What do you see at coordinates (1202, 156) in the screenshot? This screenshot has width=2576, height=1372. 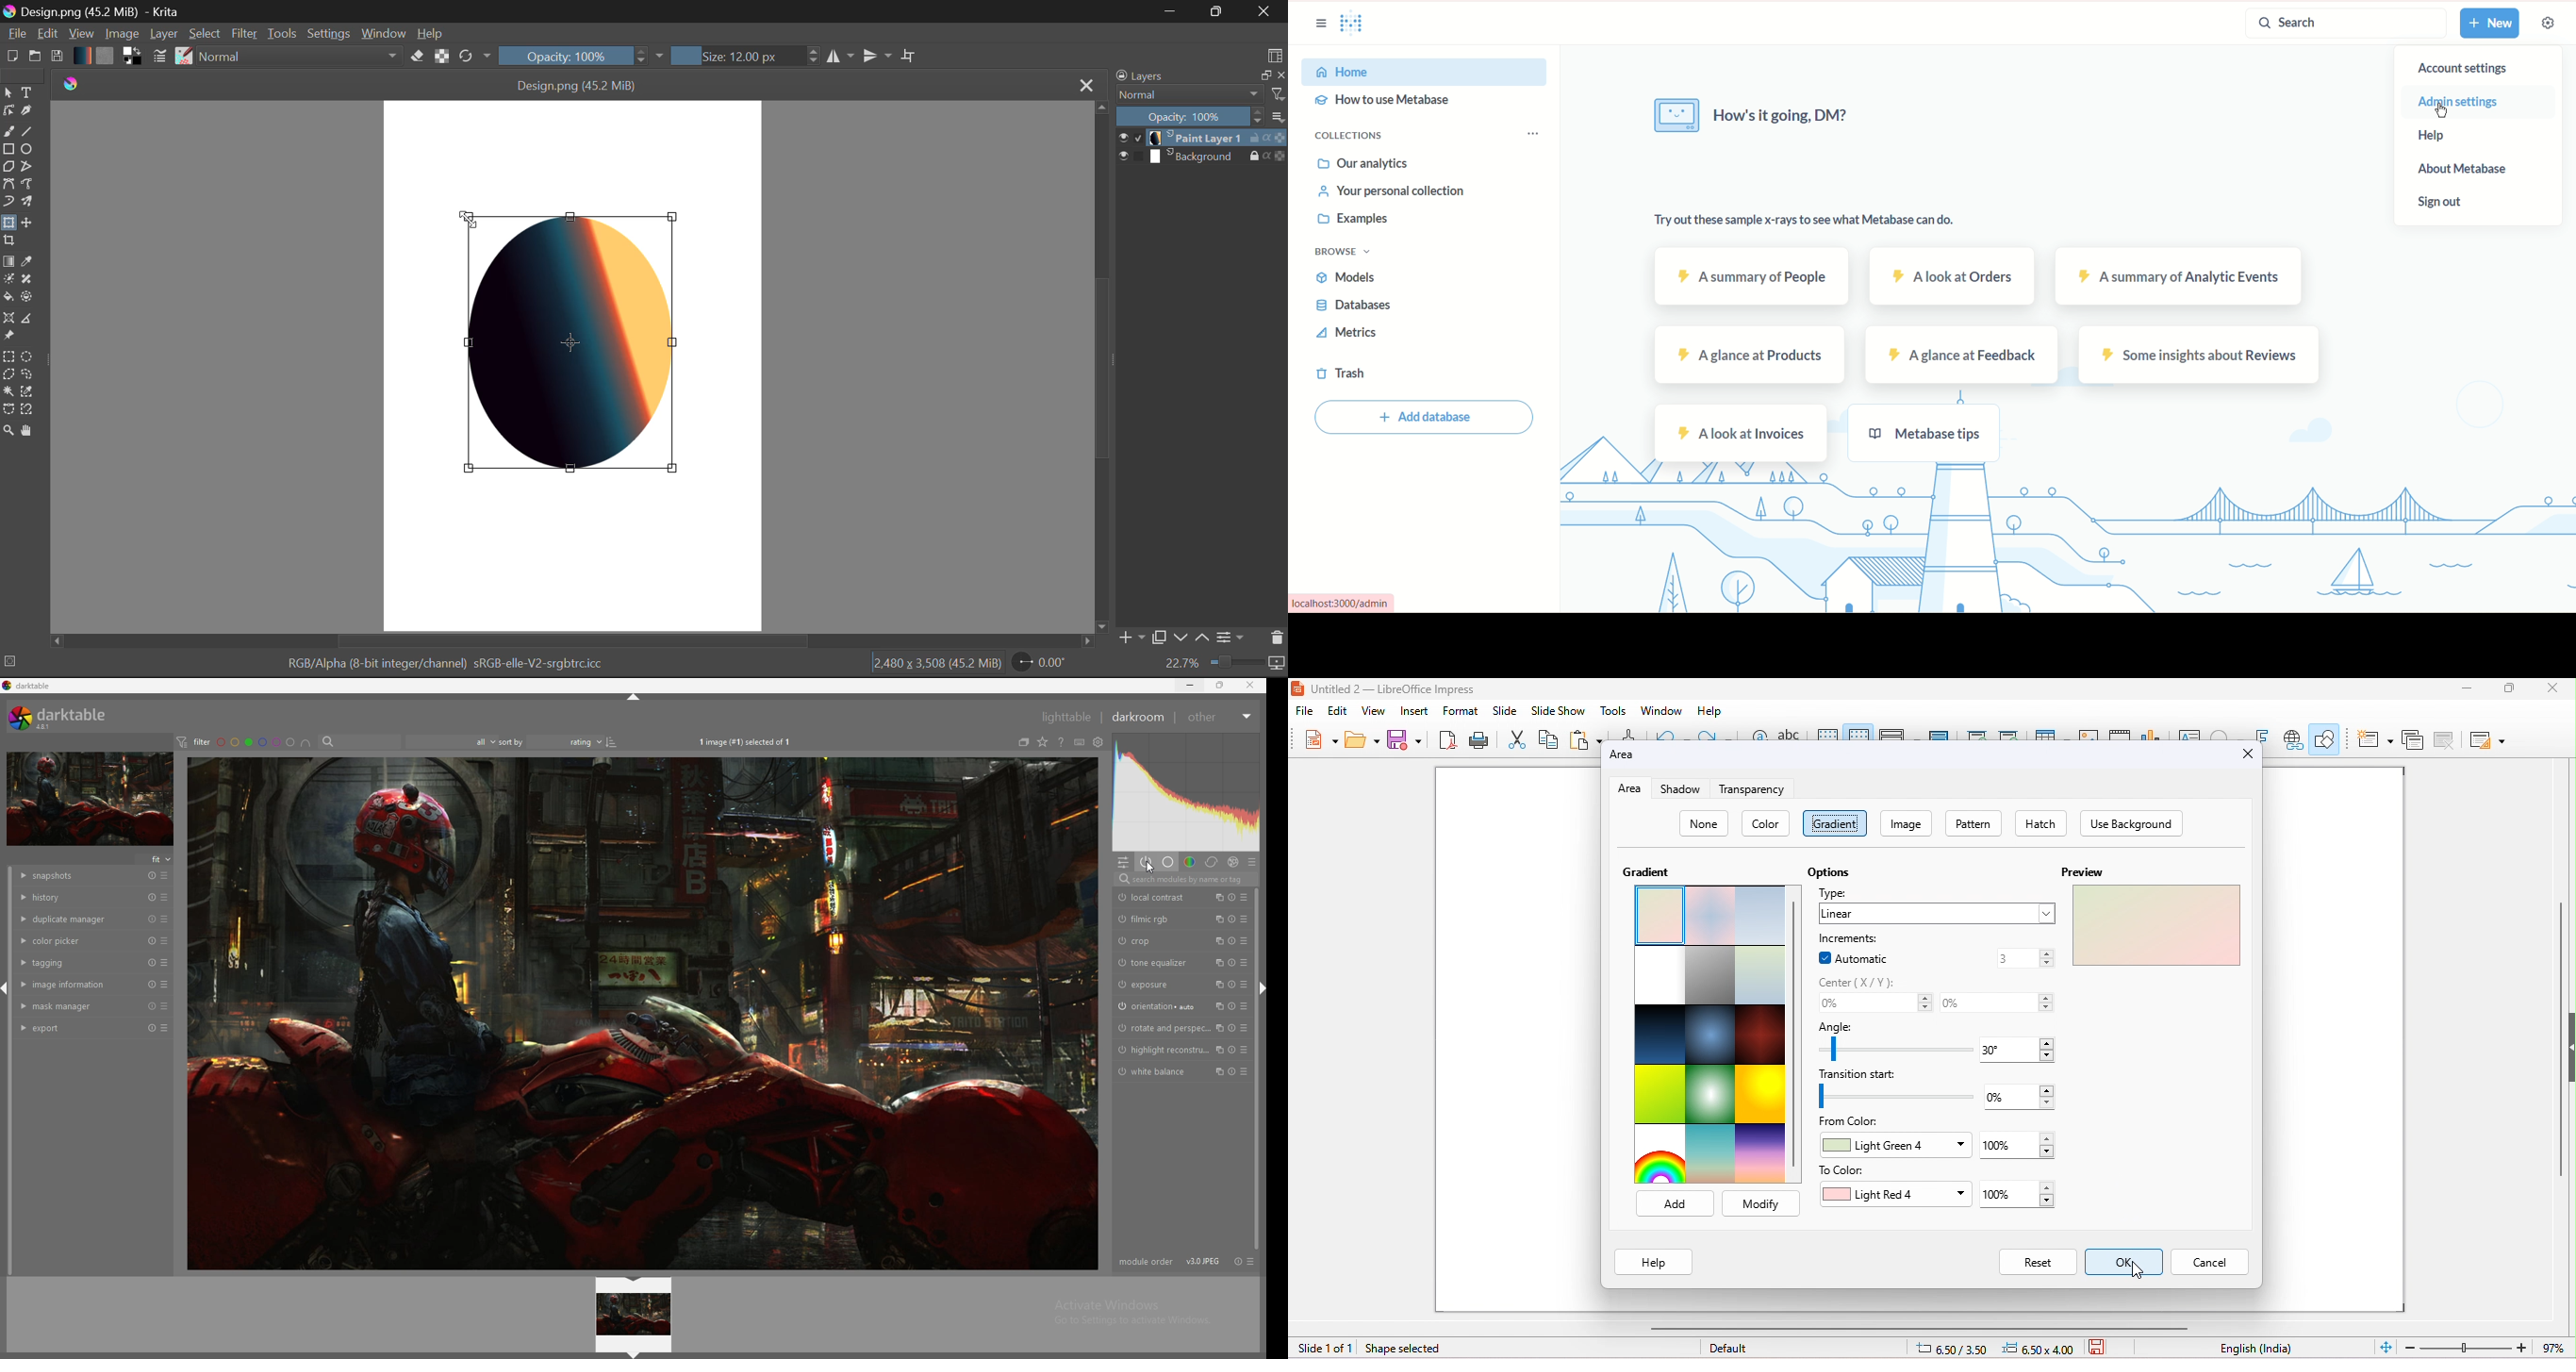 I see `Background Layer` at bounding box center [1202, 156].